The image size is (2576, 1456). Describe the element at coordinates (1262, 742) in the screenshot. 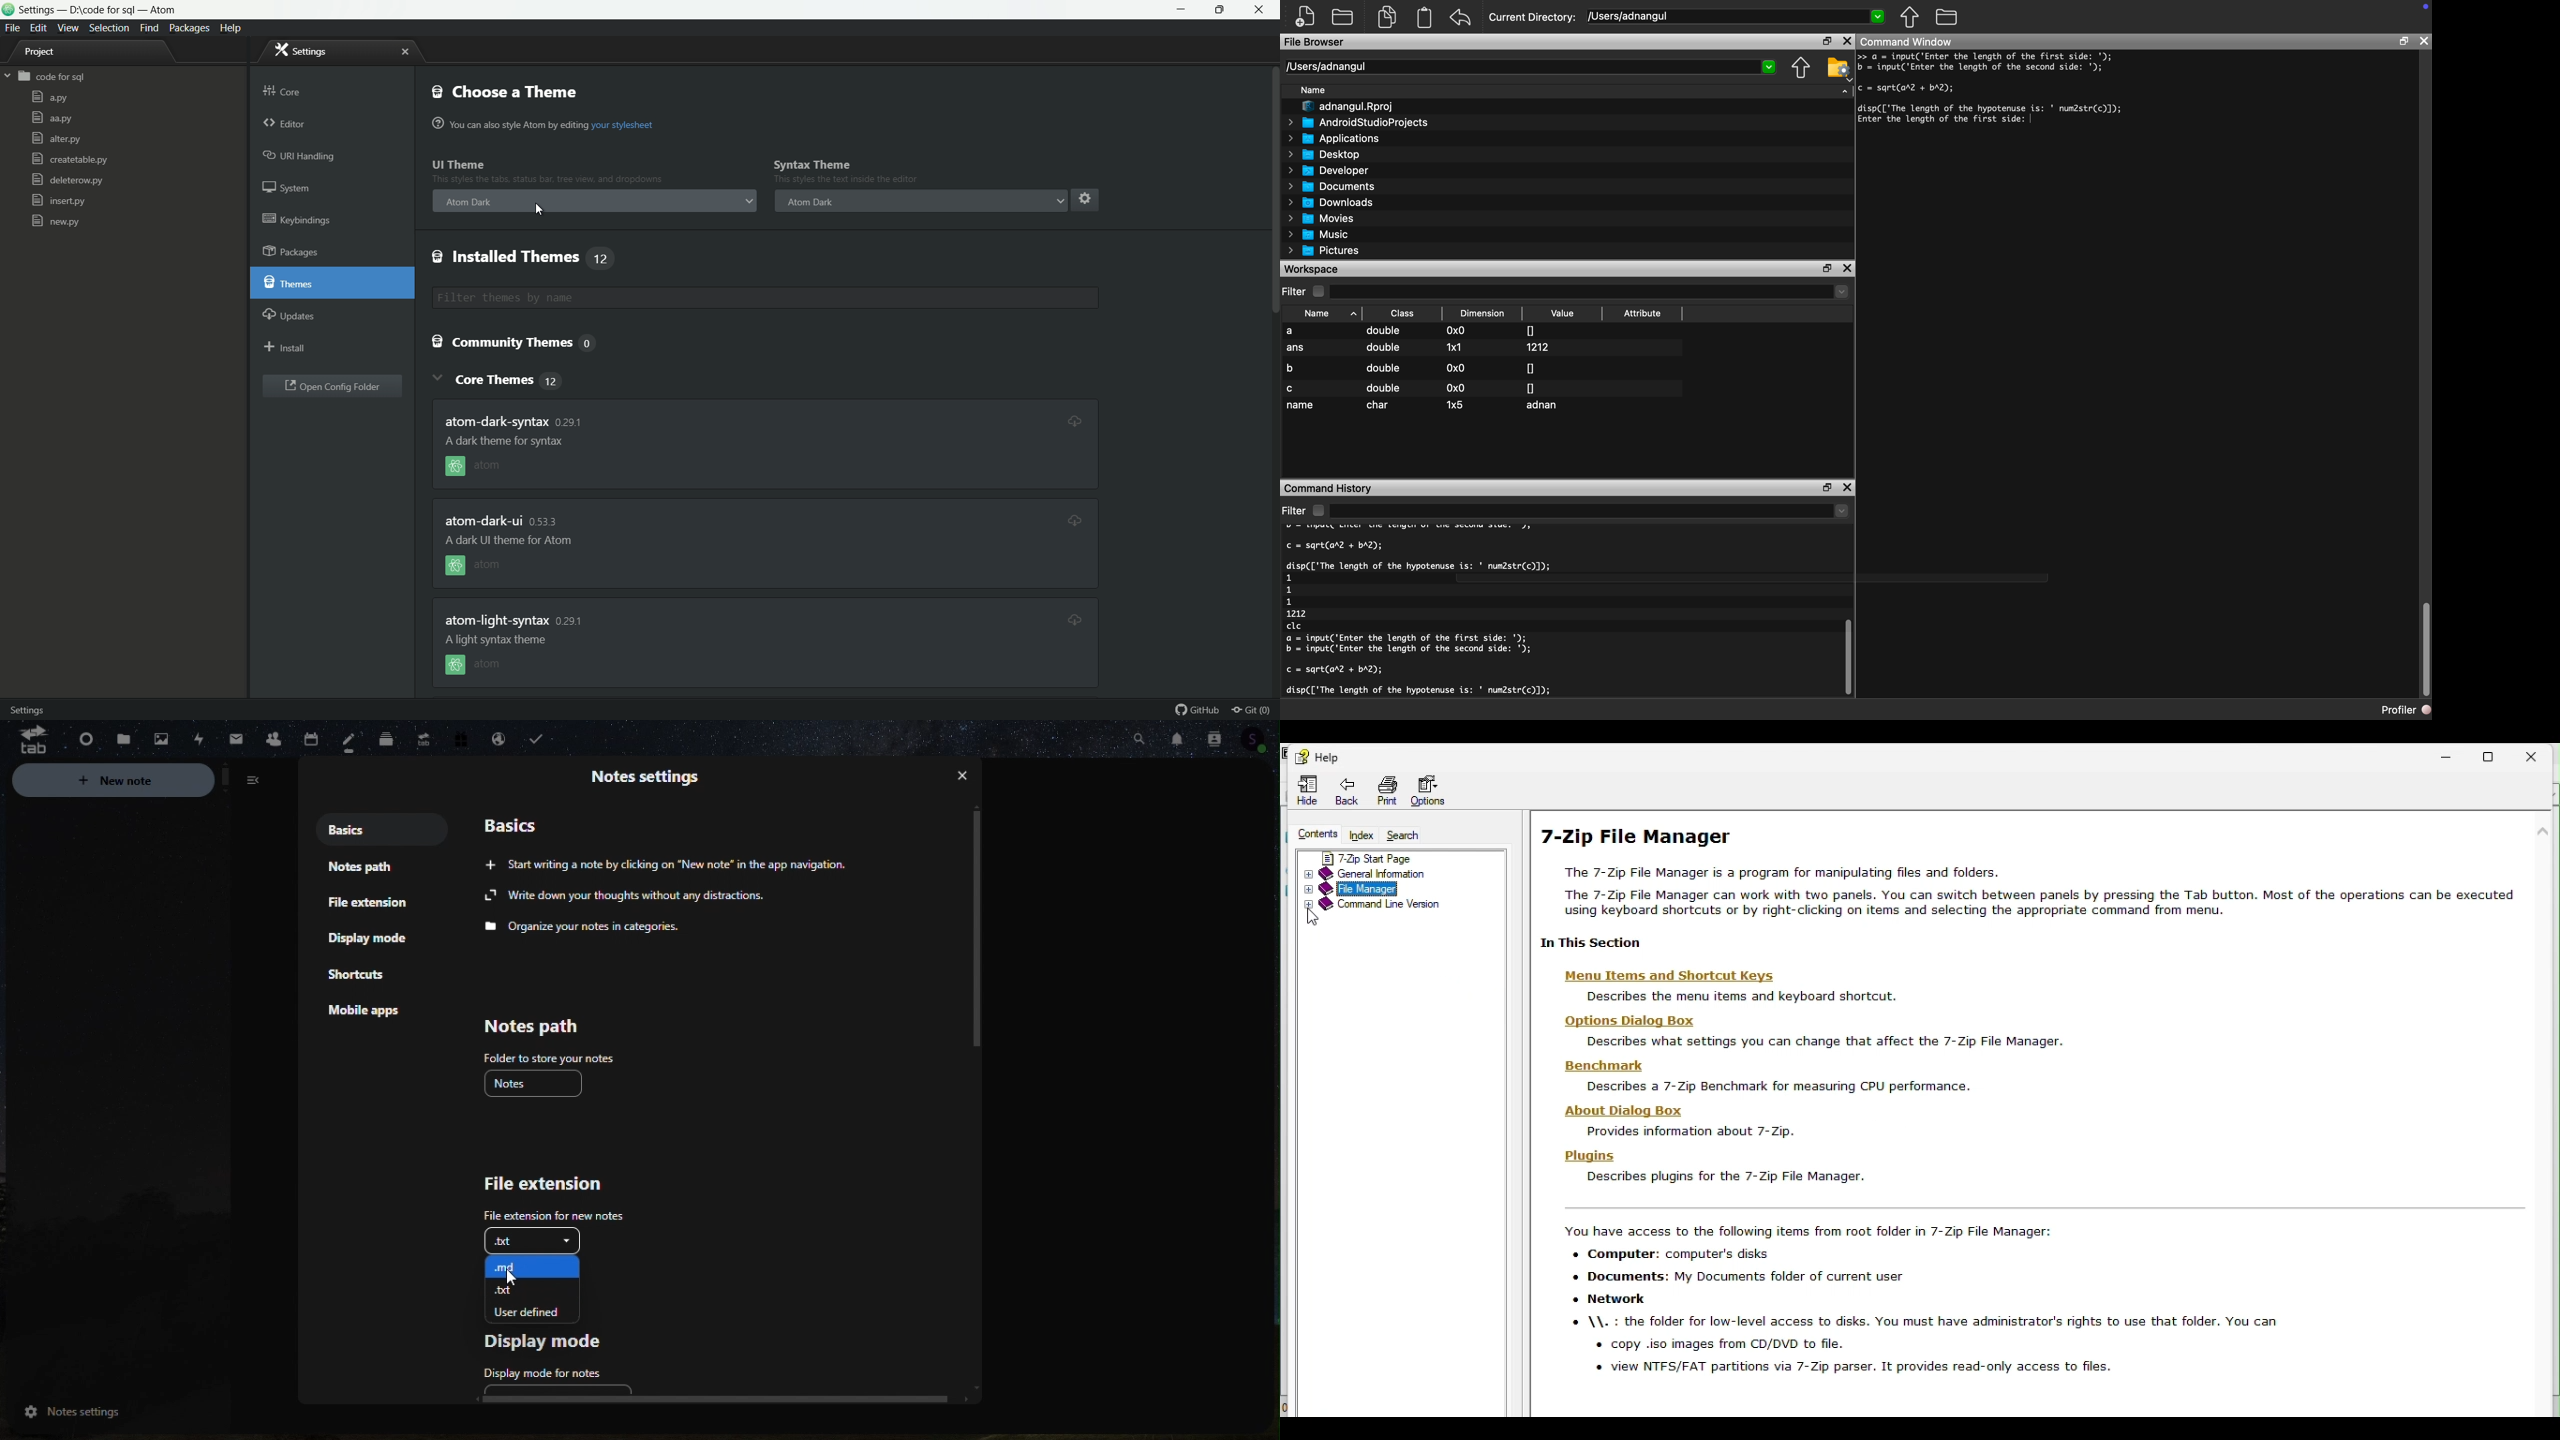

I see `Profile` at that location.